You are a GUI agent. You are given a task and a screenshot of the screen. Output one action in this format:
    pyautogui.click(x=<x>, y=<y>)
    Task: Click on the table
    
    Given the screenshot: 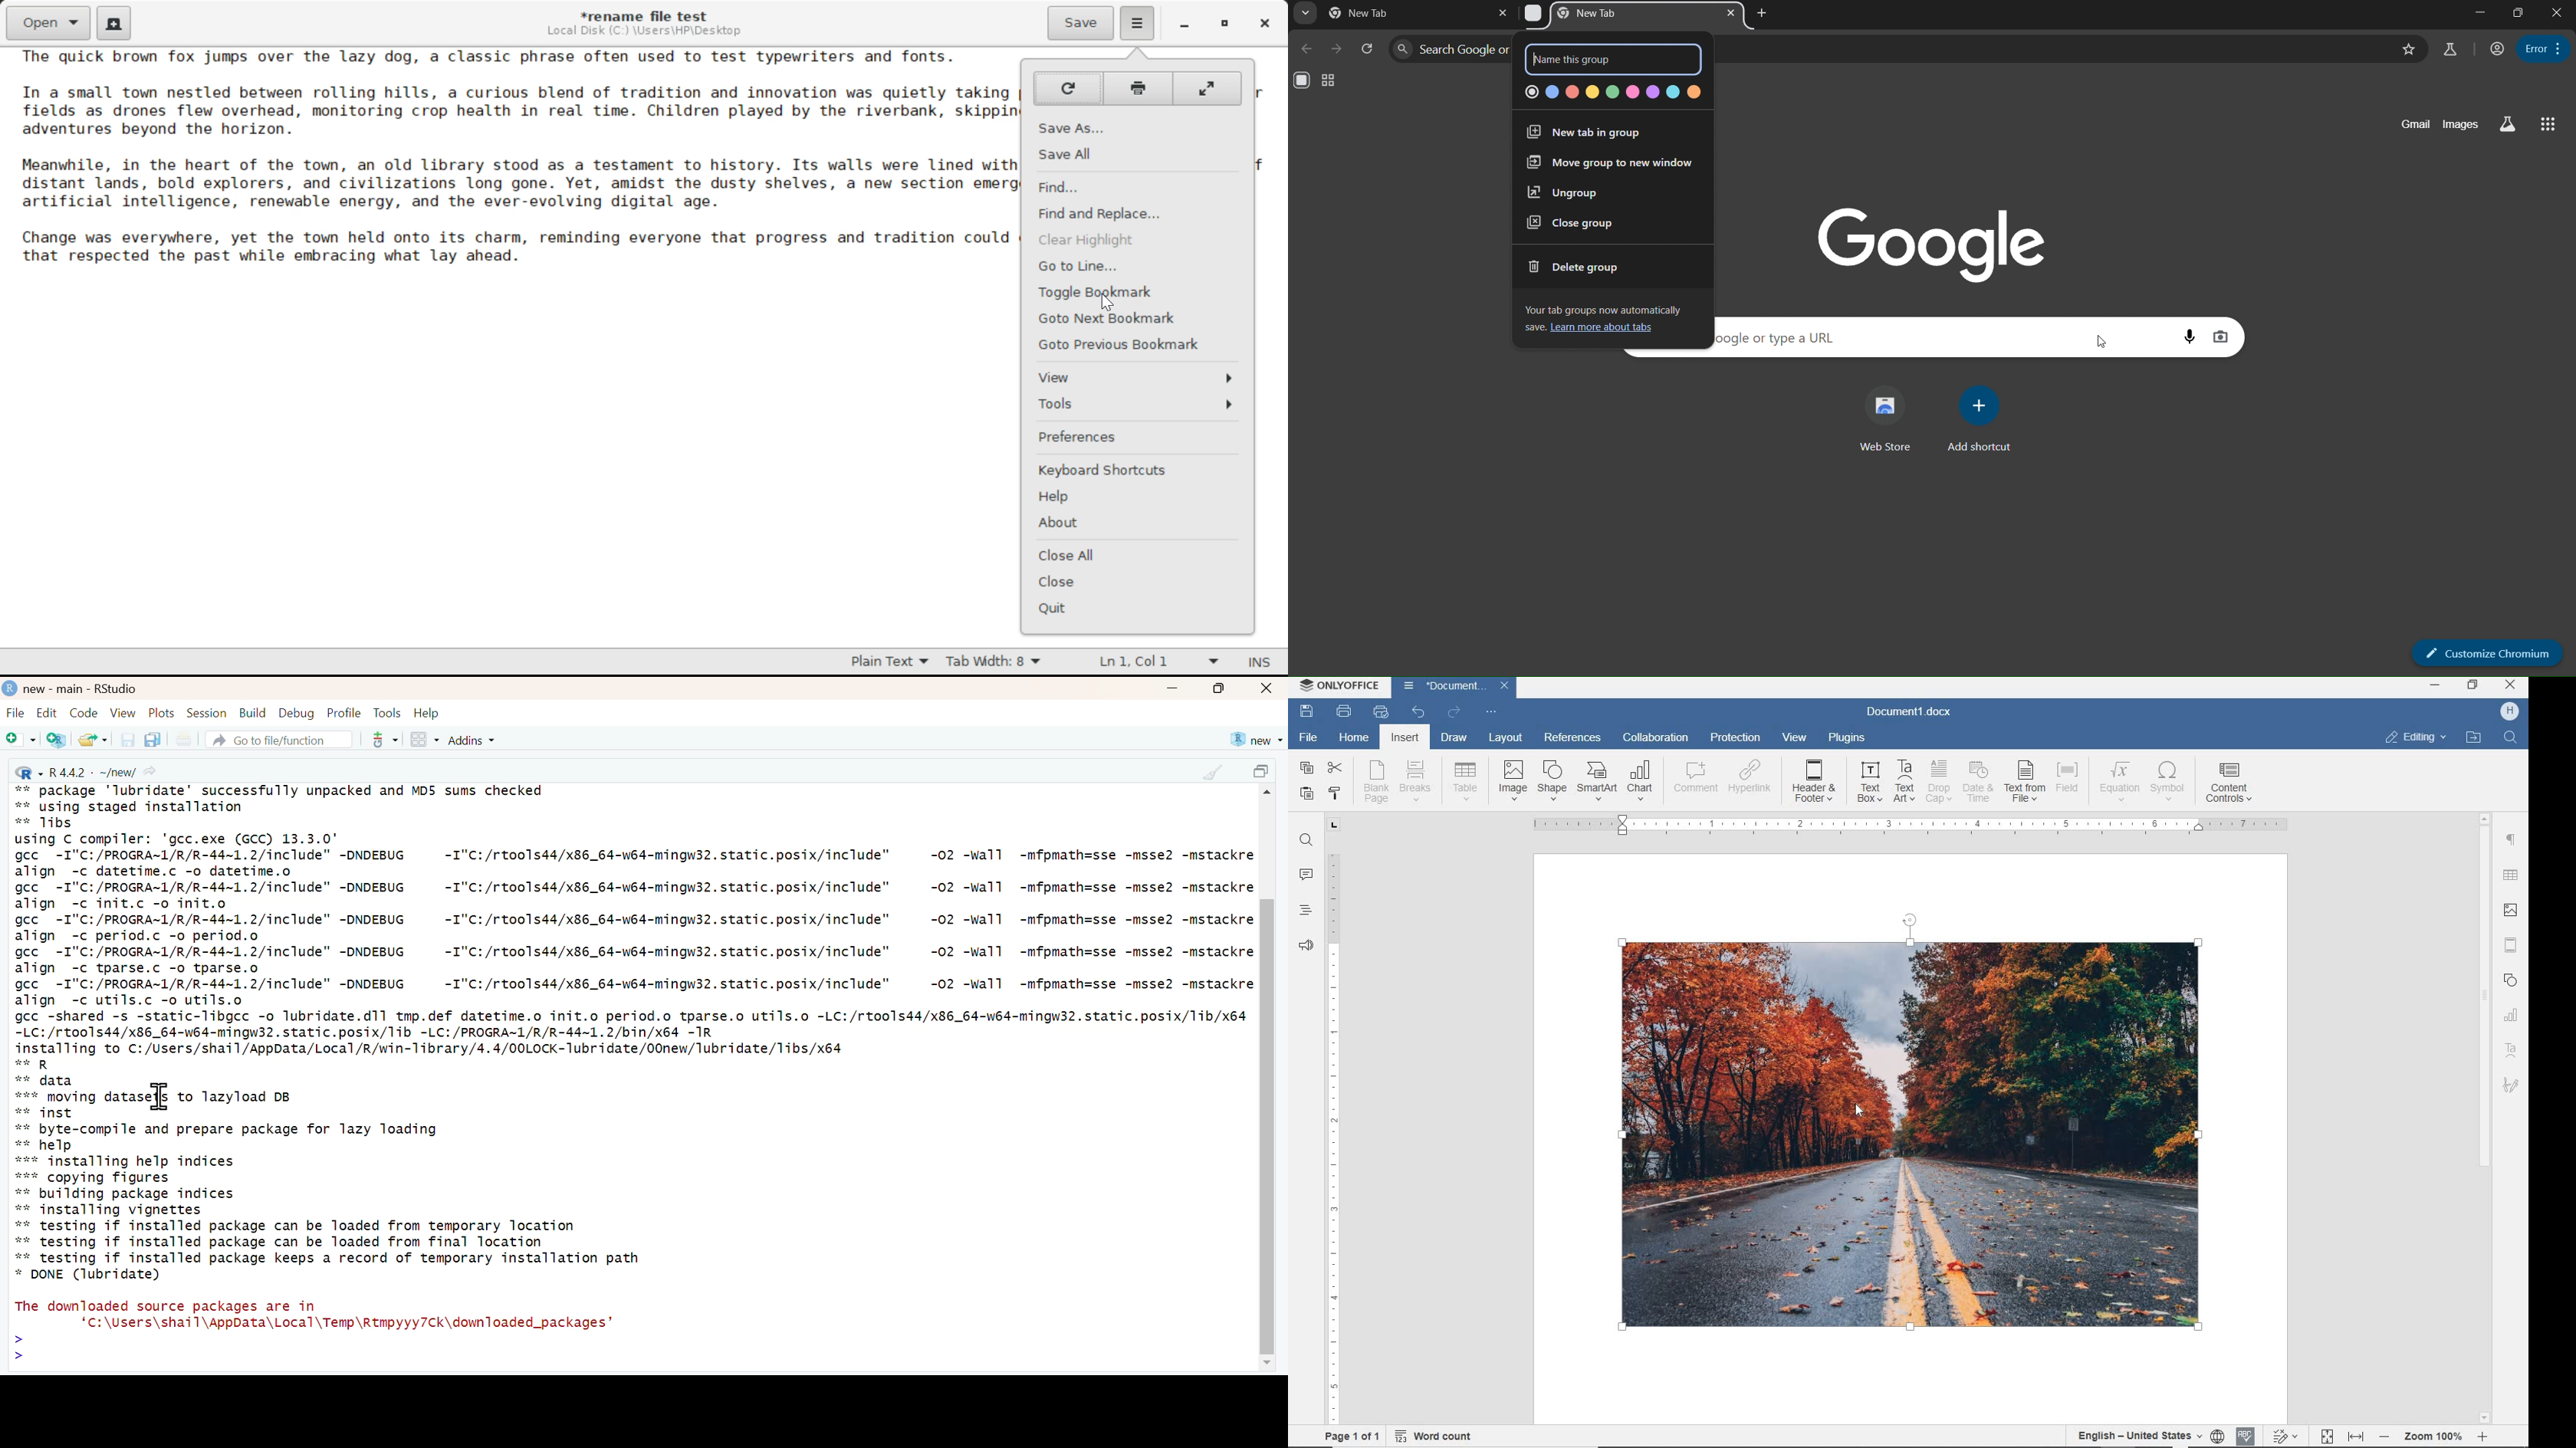 What is the action you would take?
    pyautogui.click(x=1467, y=782)
    